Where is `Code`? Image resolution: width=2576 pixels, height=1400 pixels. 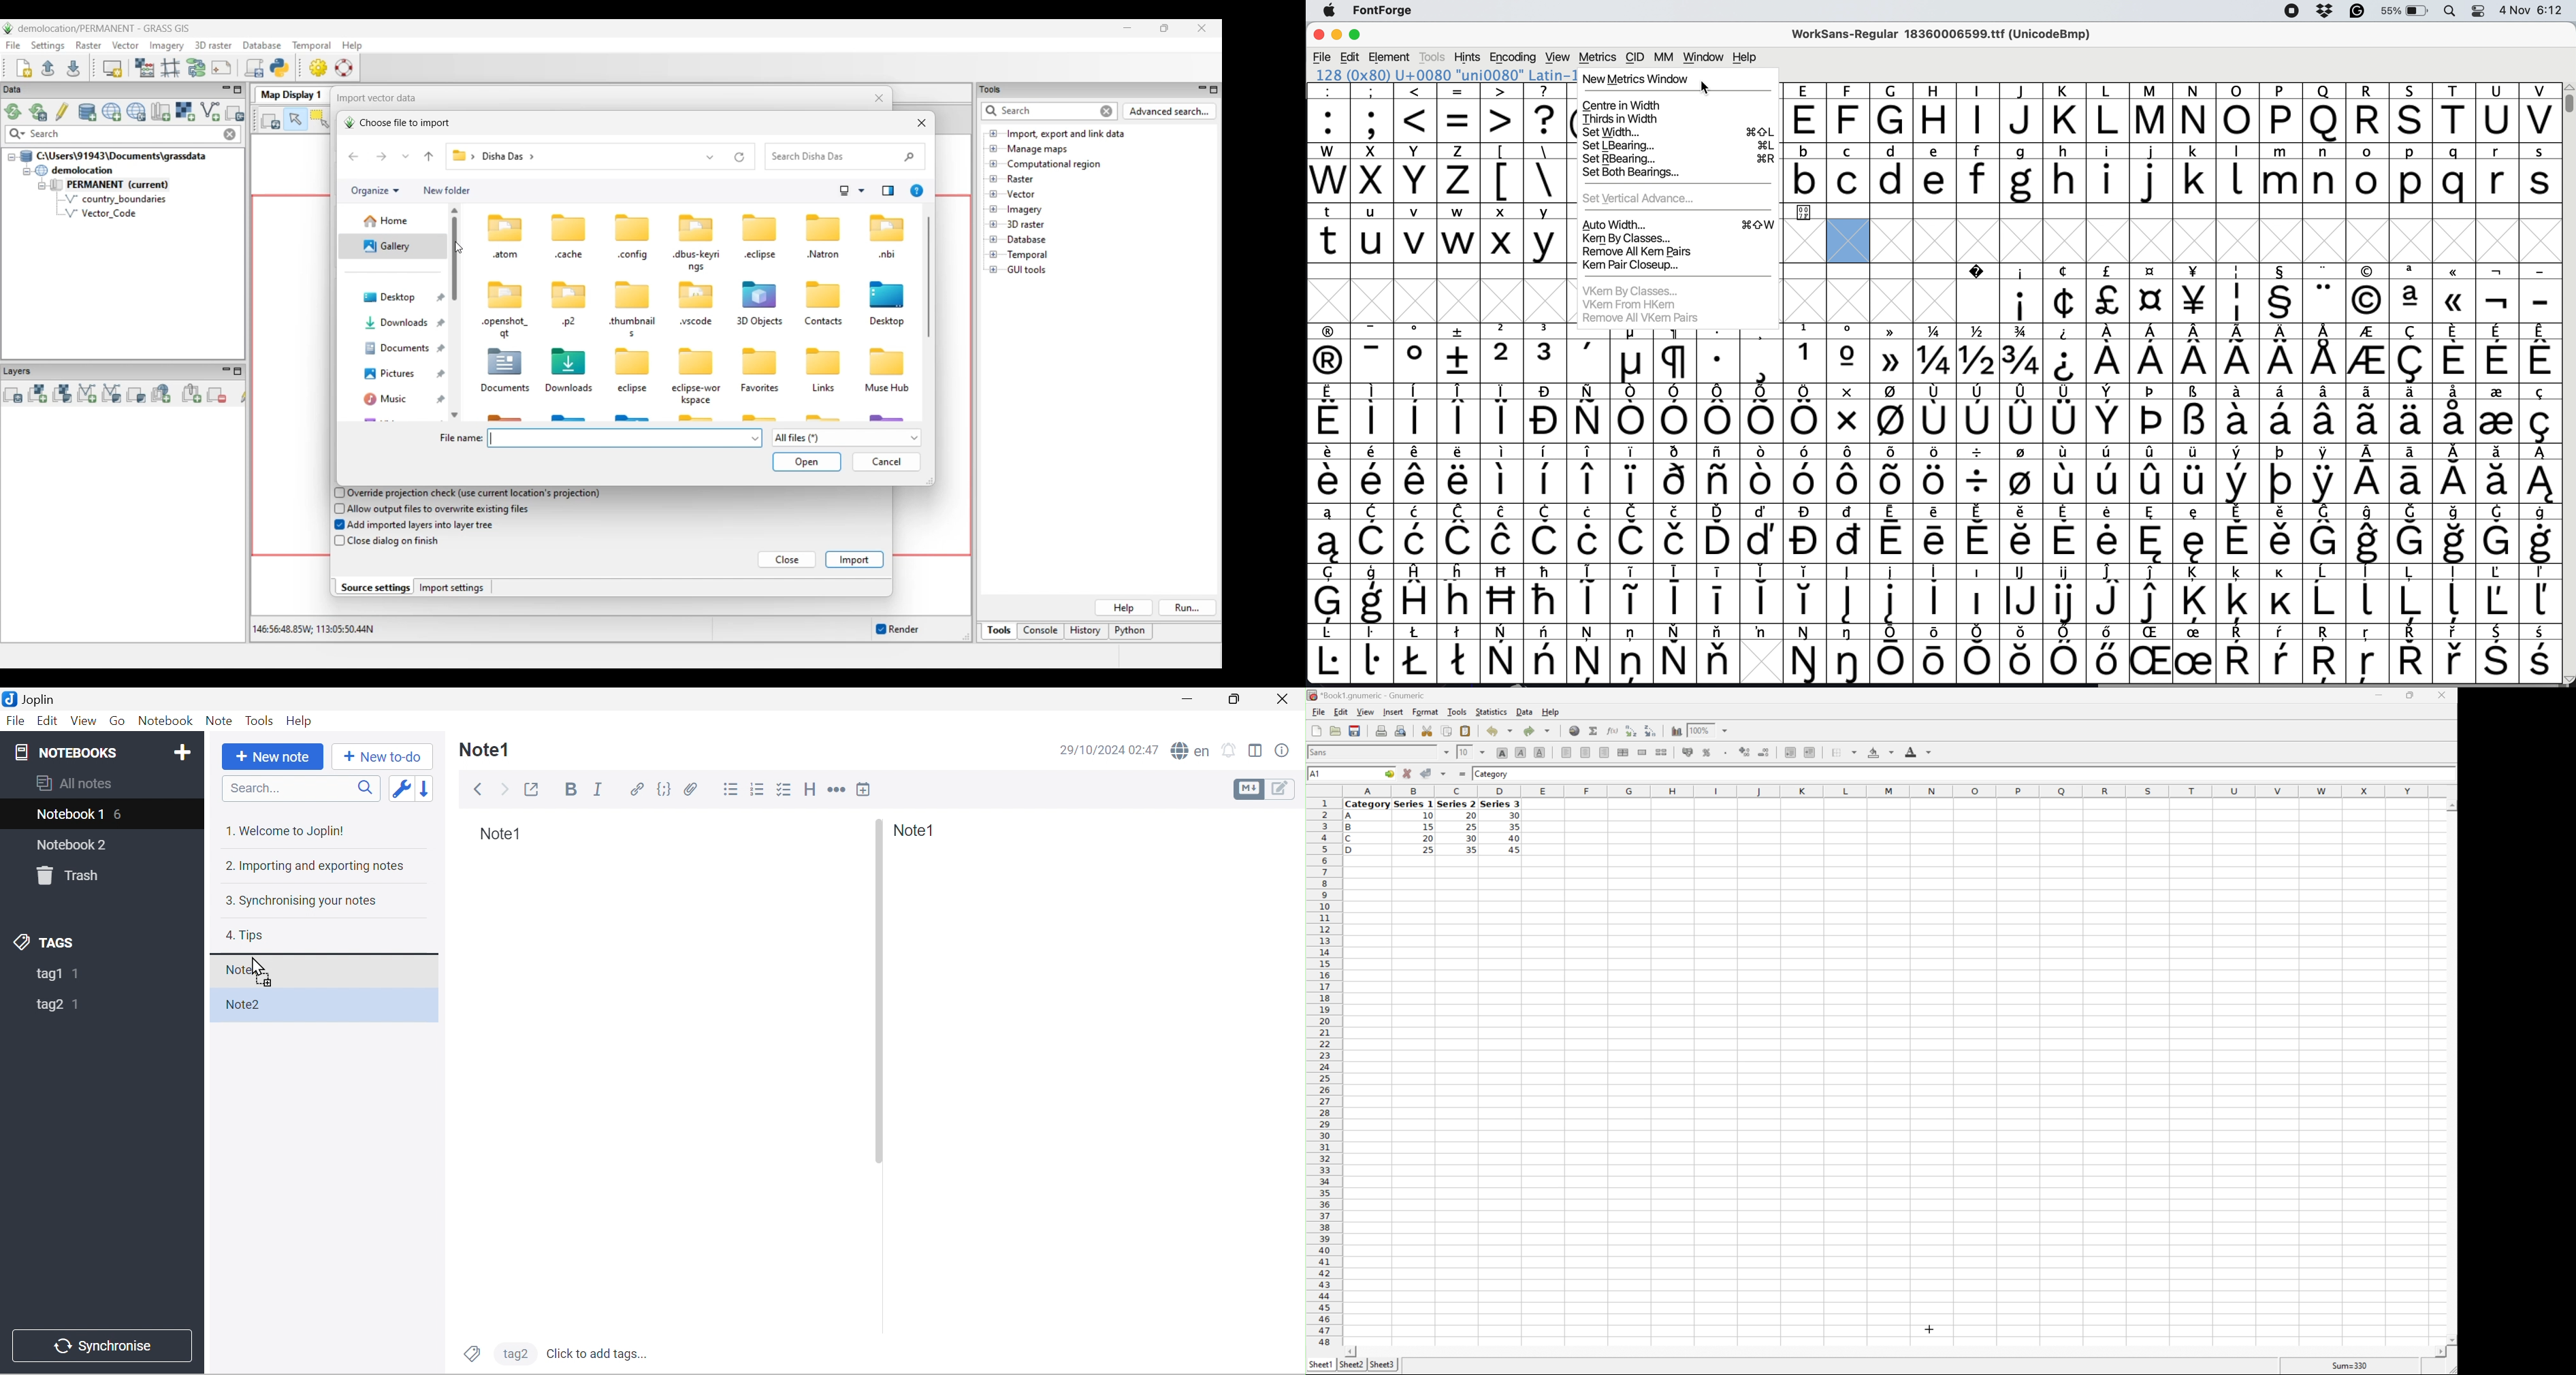 Code is located at coordinates (664, 789).